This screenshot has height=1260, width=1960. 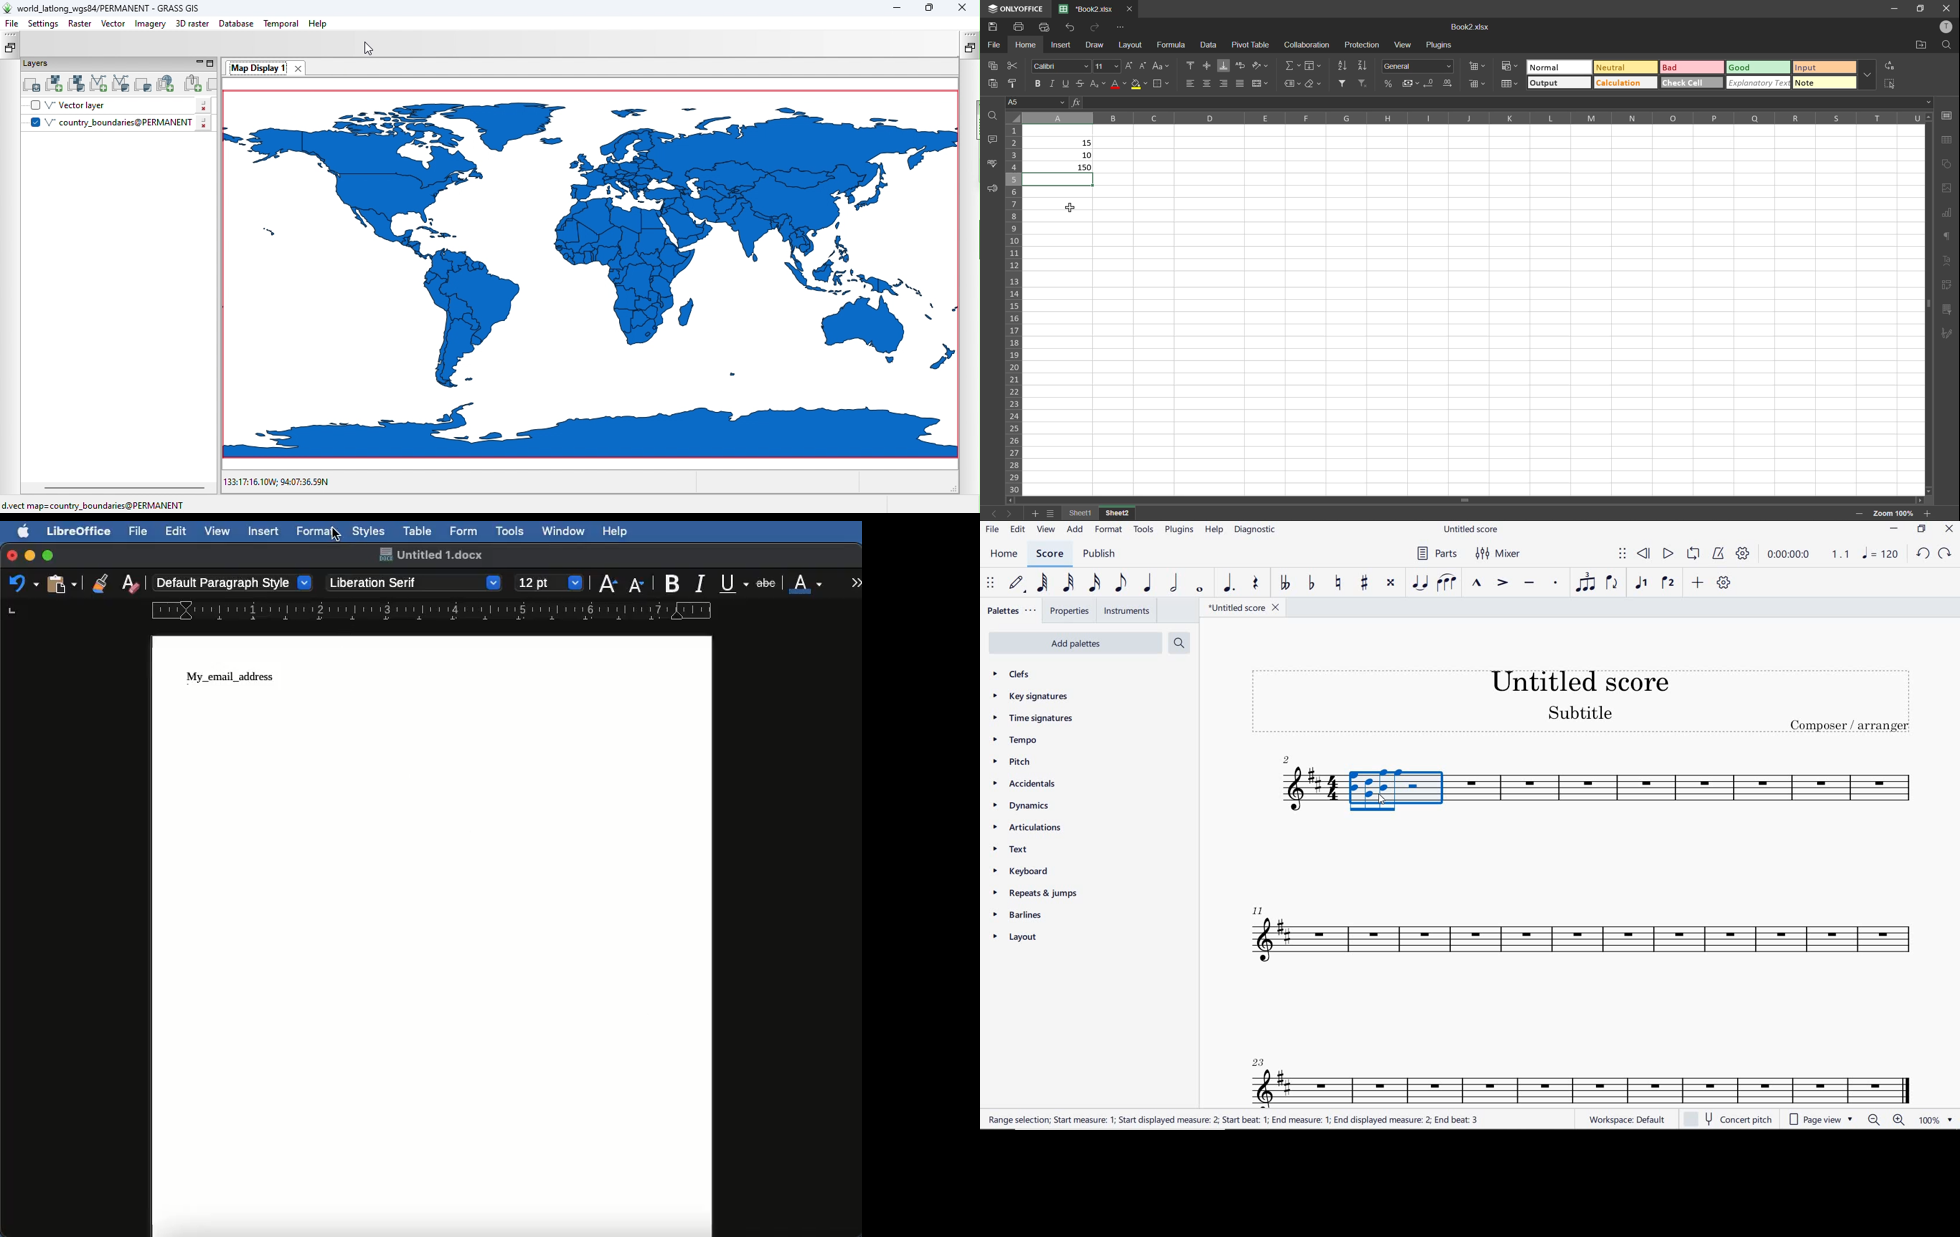 I want to click on VOICE 2, so click(x=1668, y=583).